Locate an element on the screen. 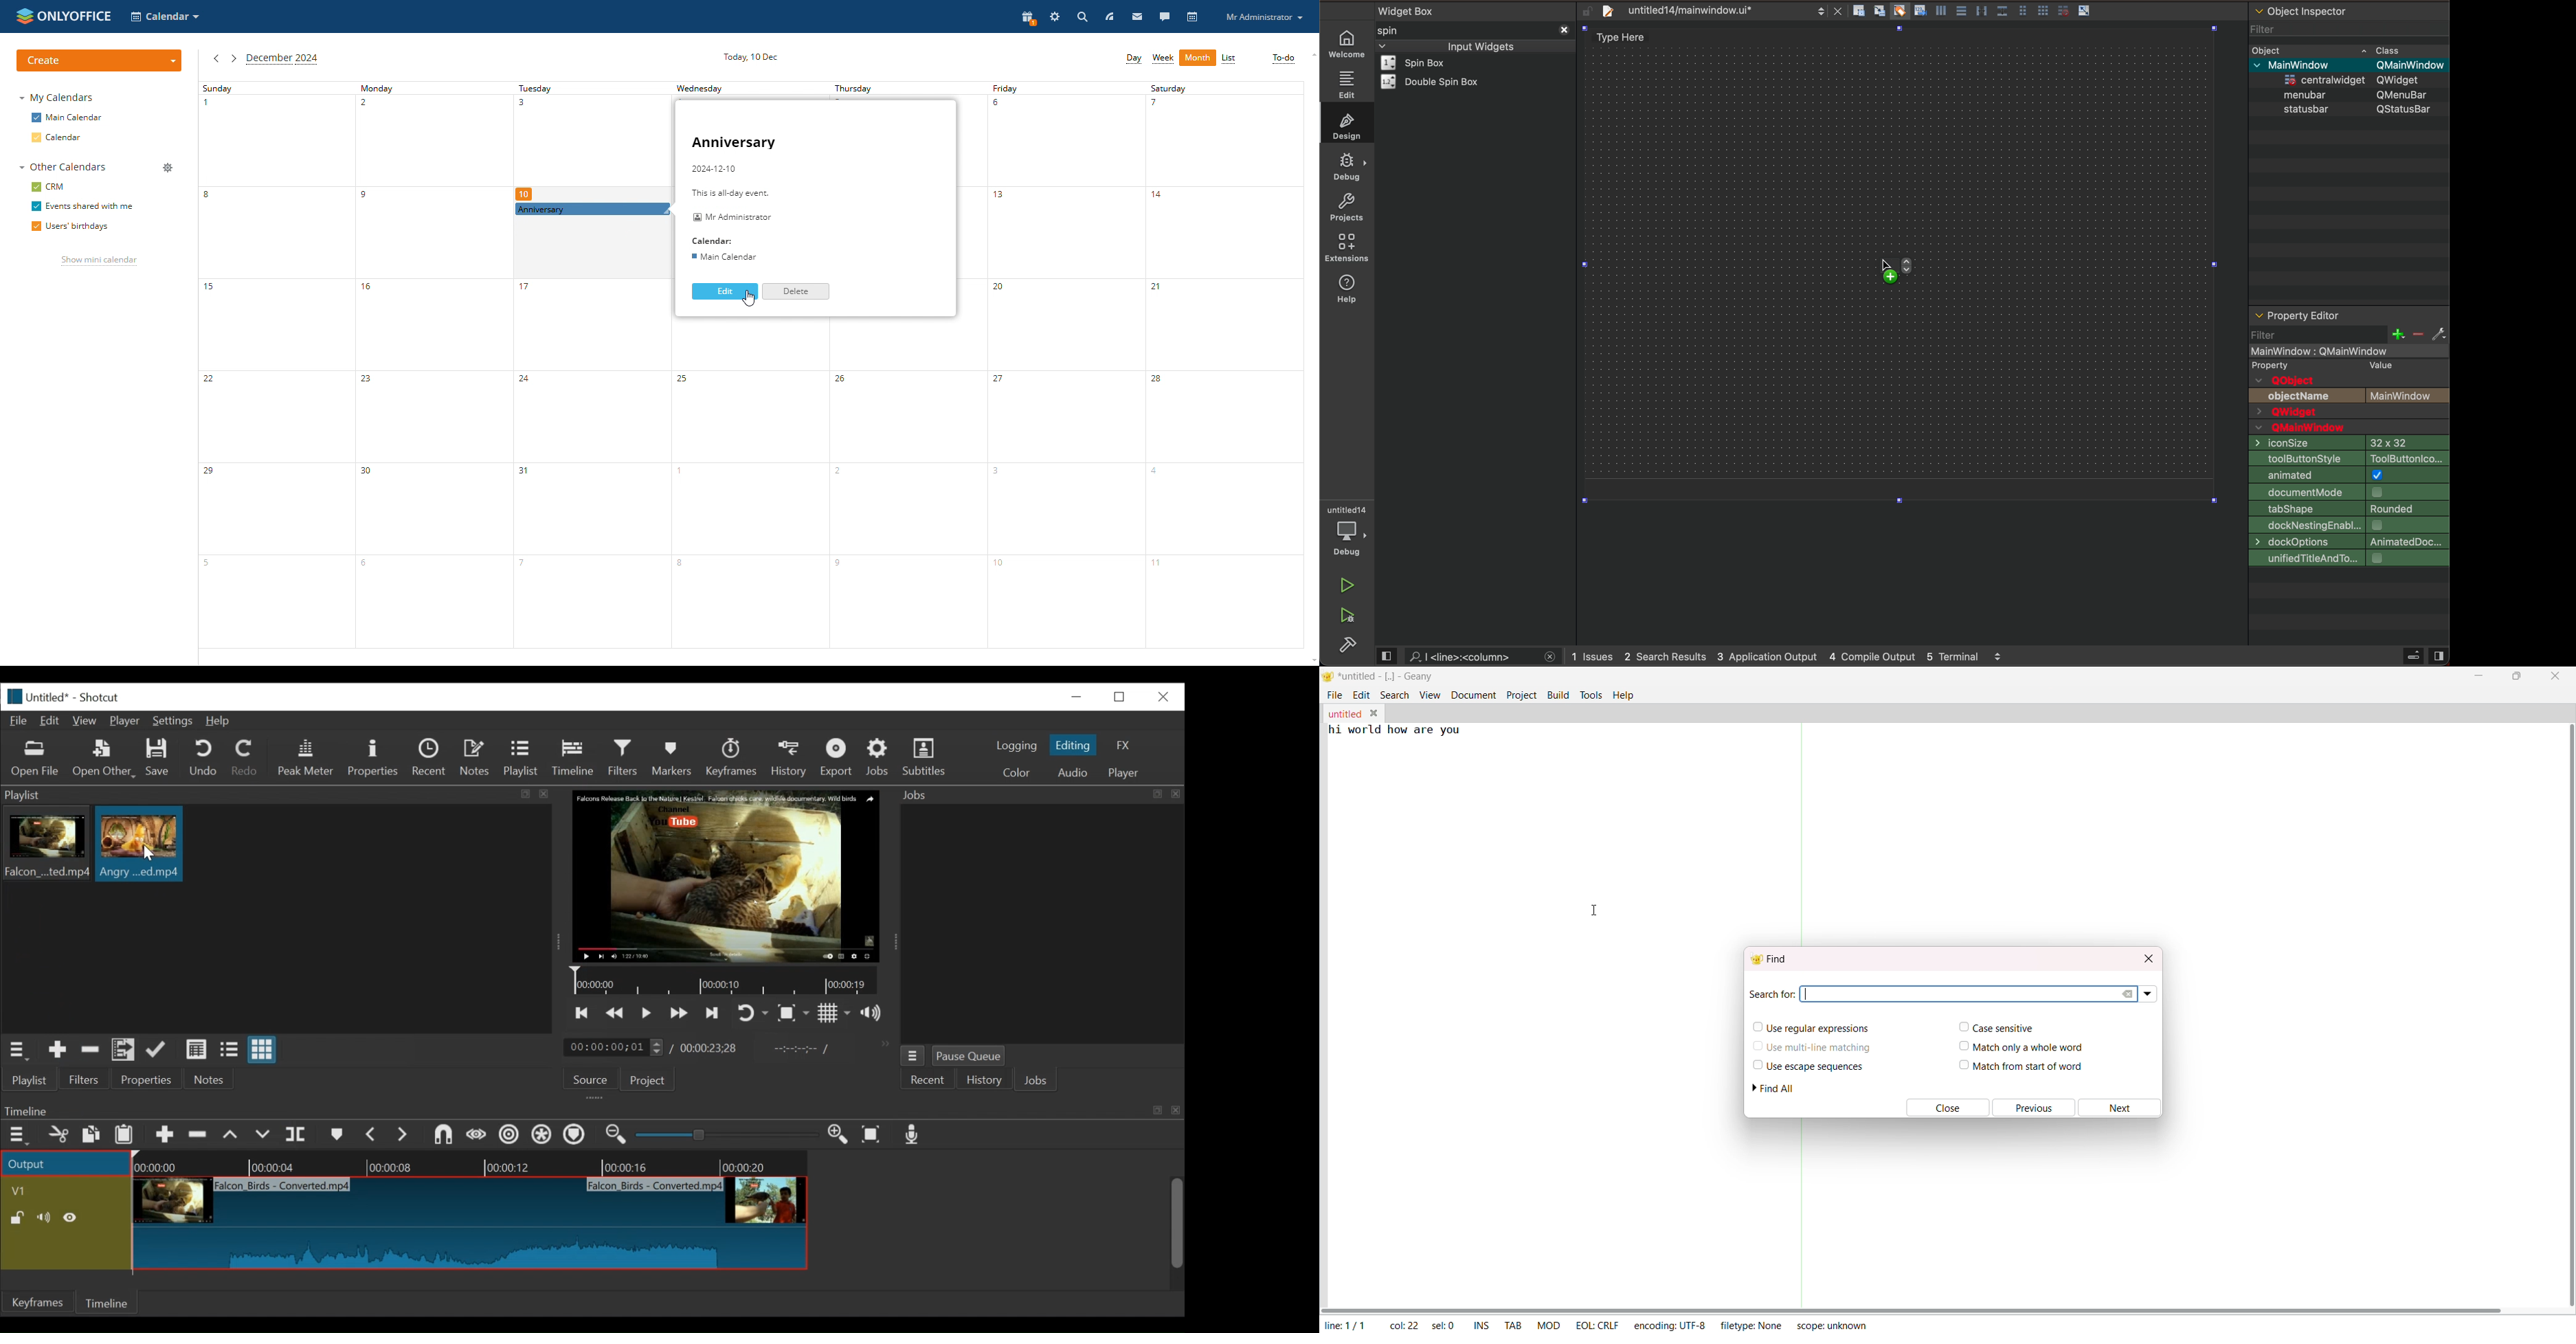 The width and height of the screenshot is (2576, 1344). FX is located at coordinates (1124, 745).